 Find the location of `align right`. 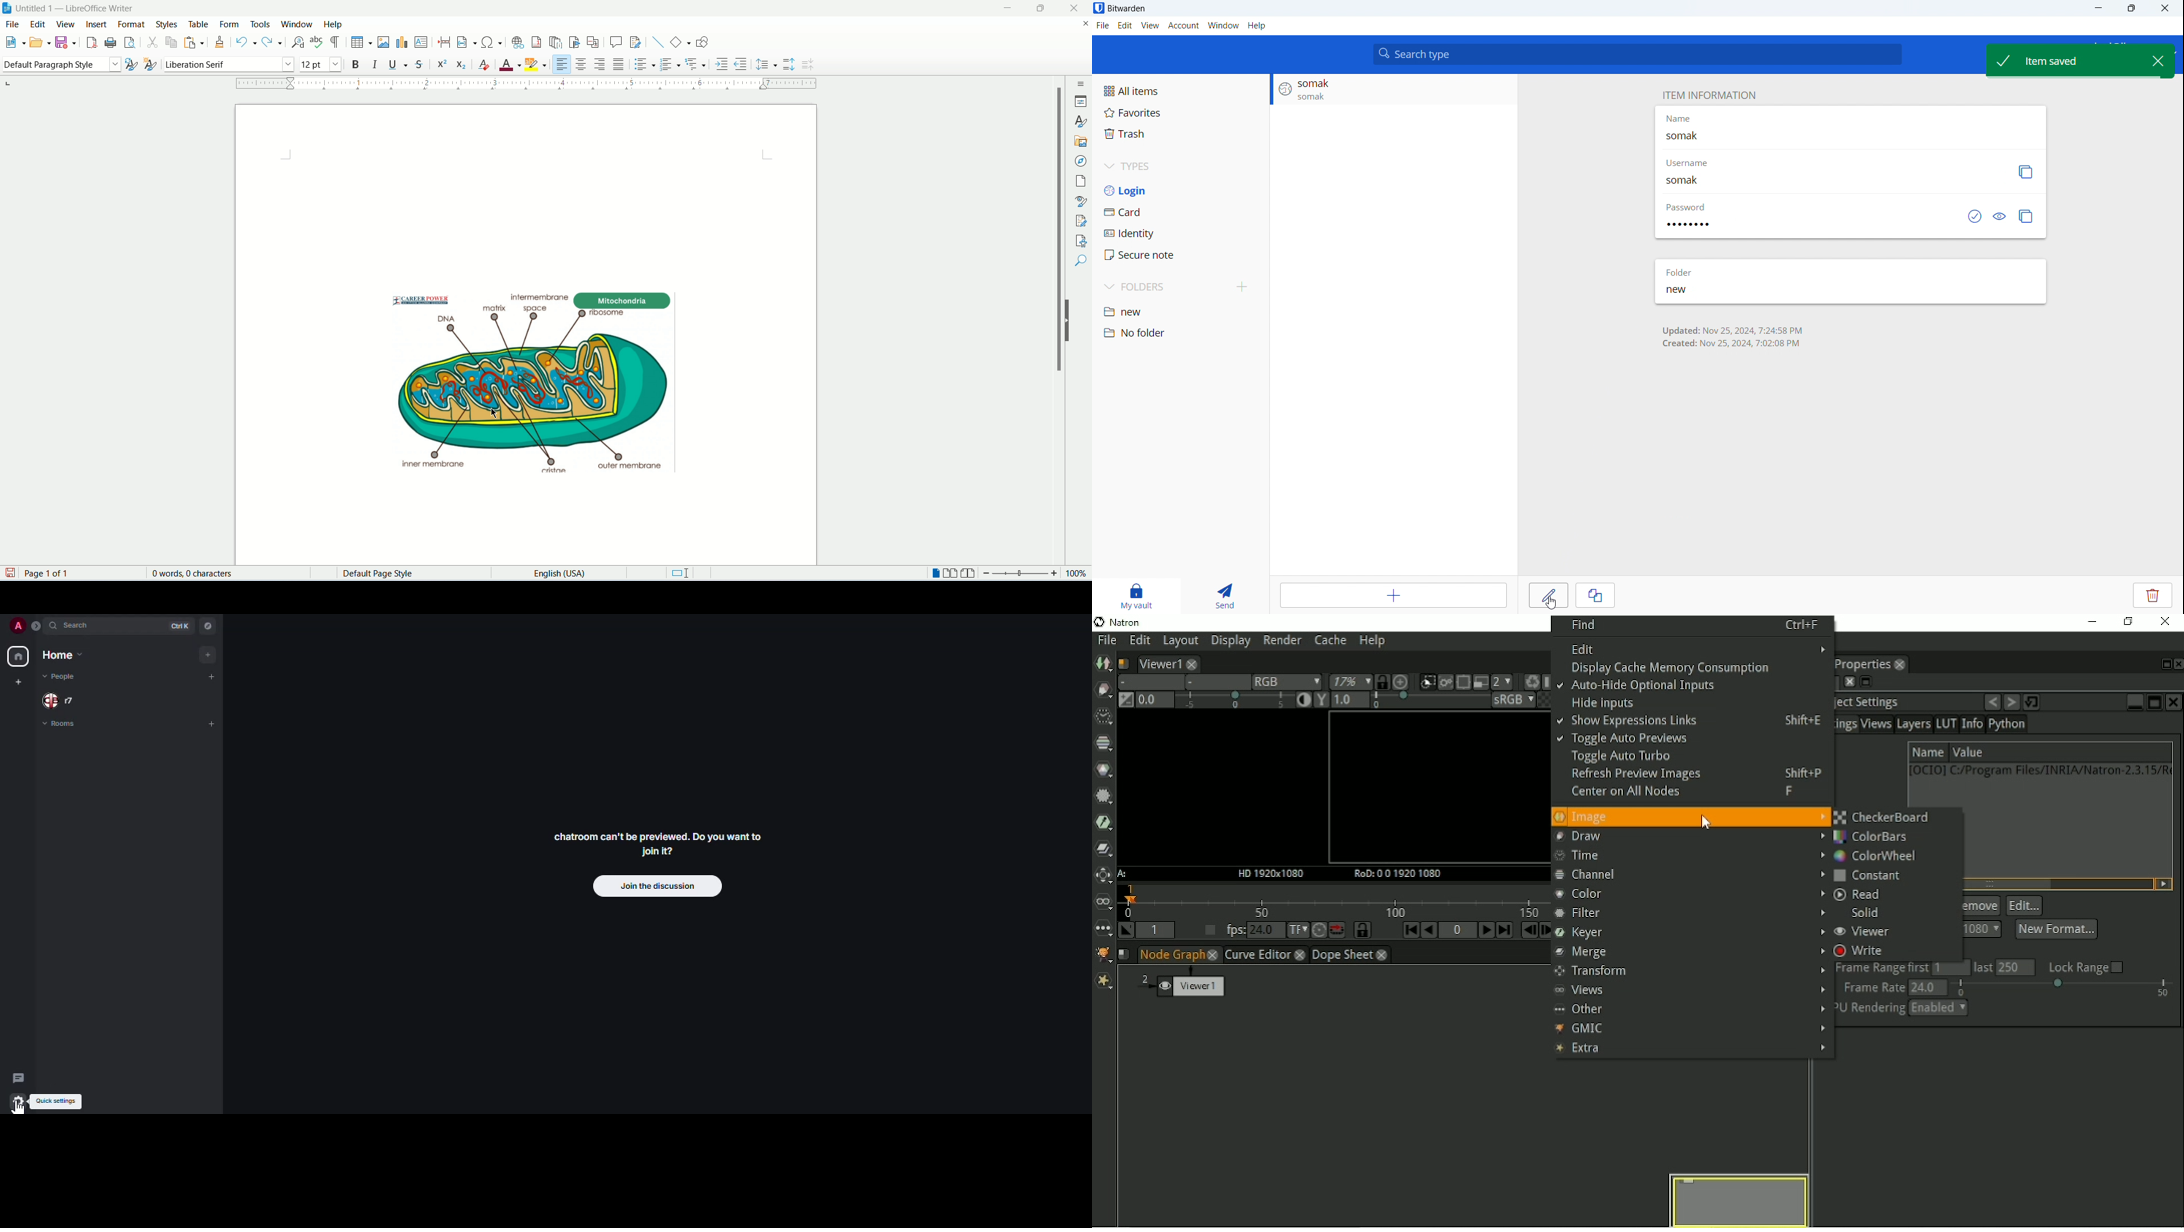

align right is located at coordinates (601, 64).